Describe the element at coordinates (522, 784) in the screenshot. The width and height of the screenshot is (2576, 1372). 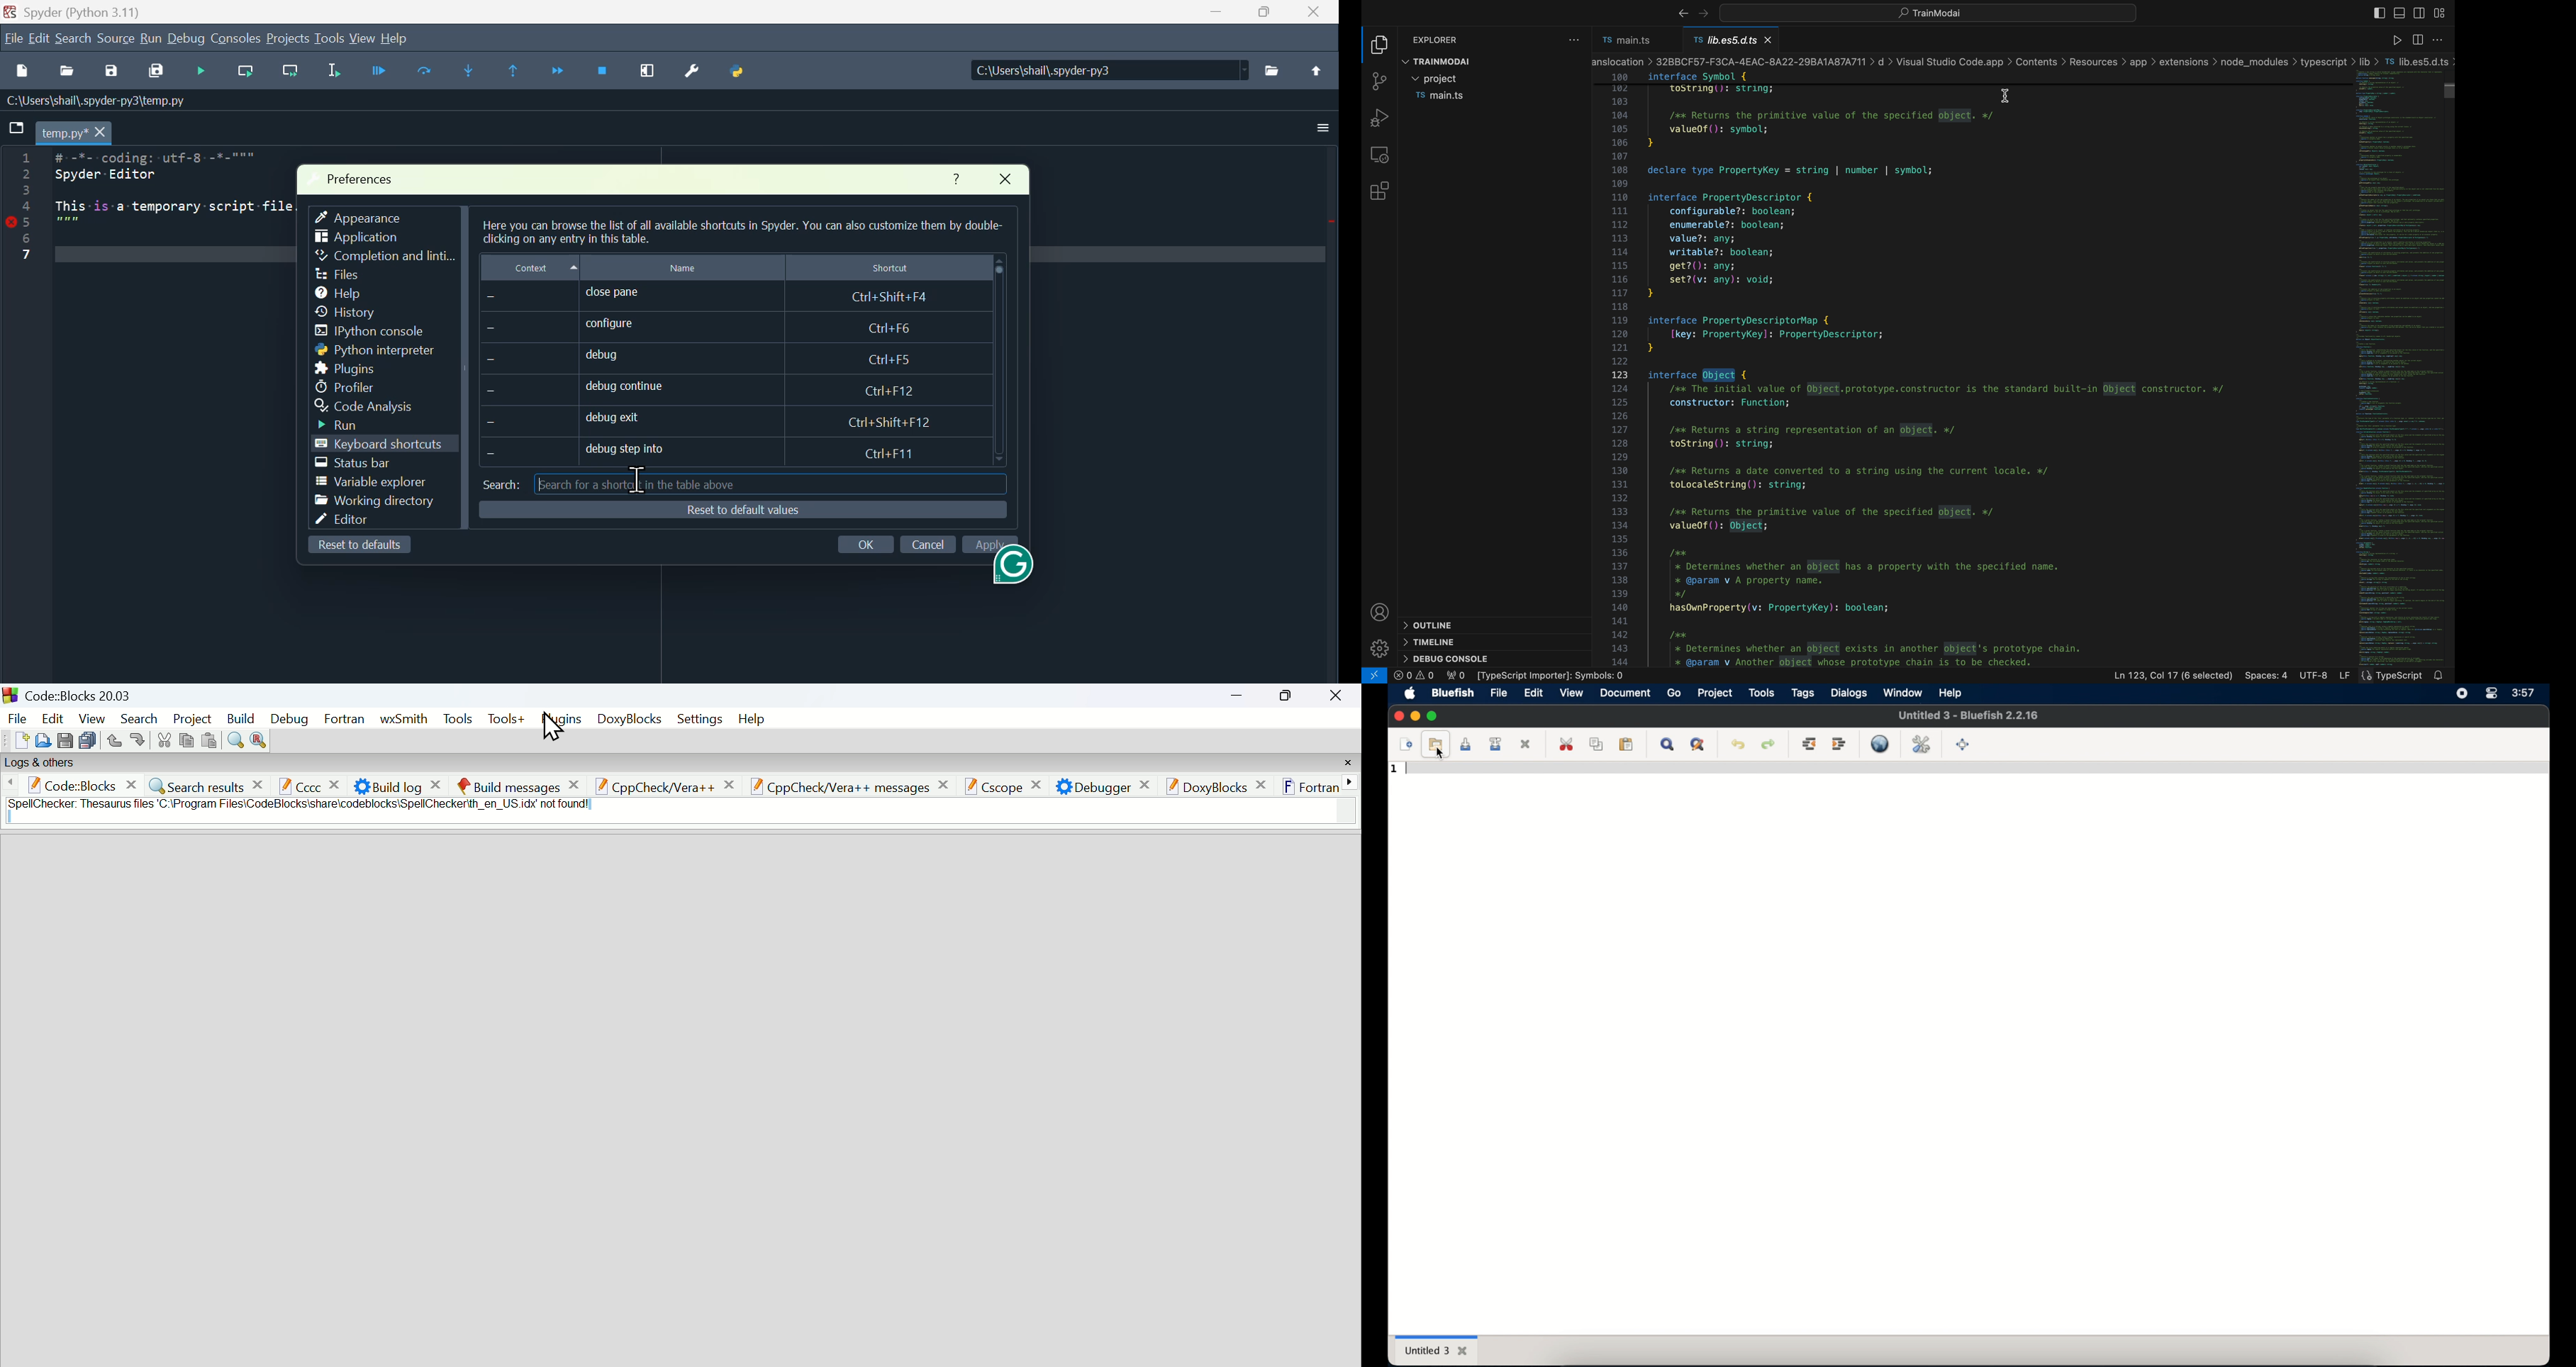
I see `Build messages ` at that location.